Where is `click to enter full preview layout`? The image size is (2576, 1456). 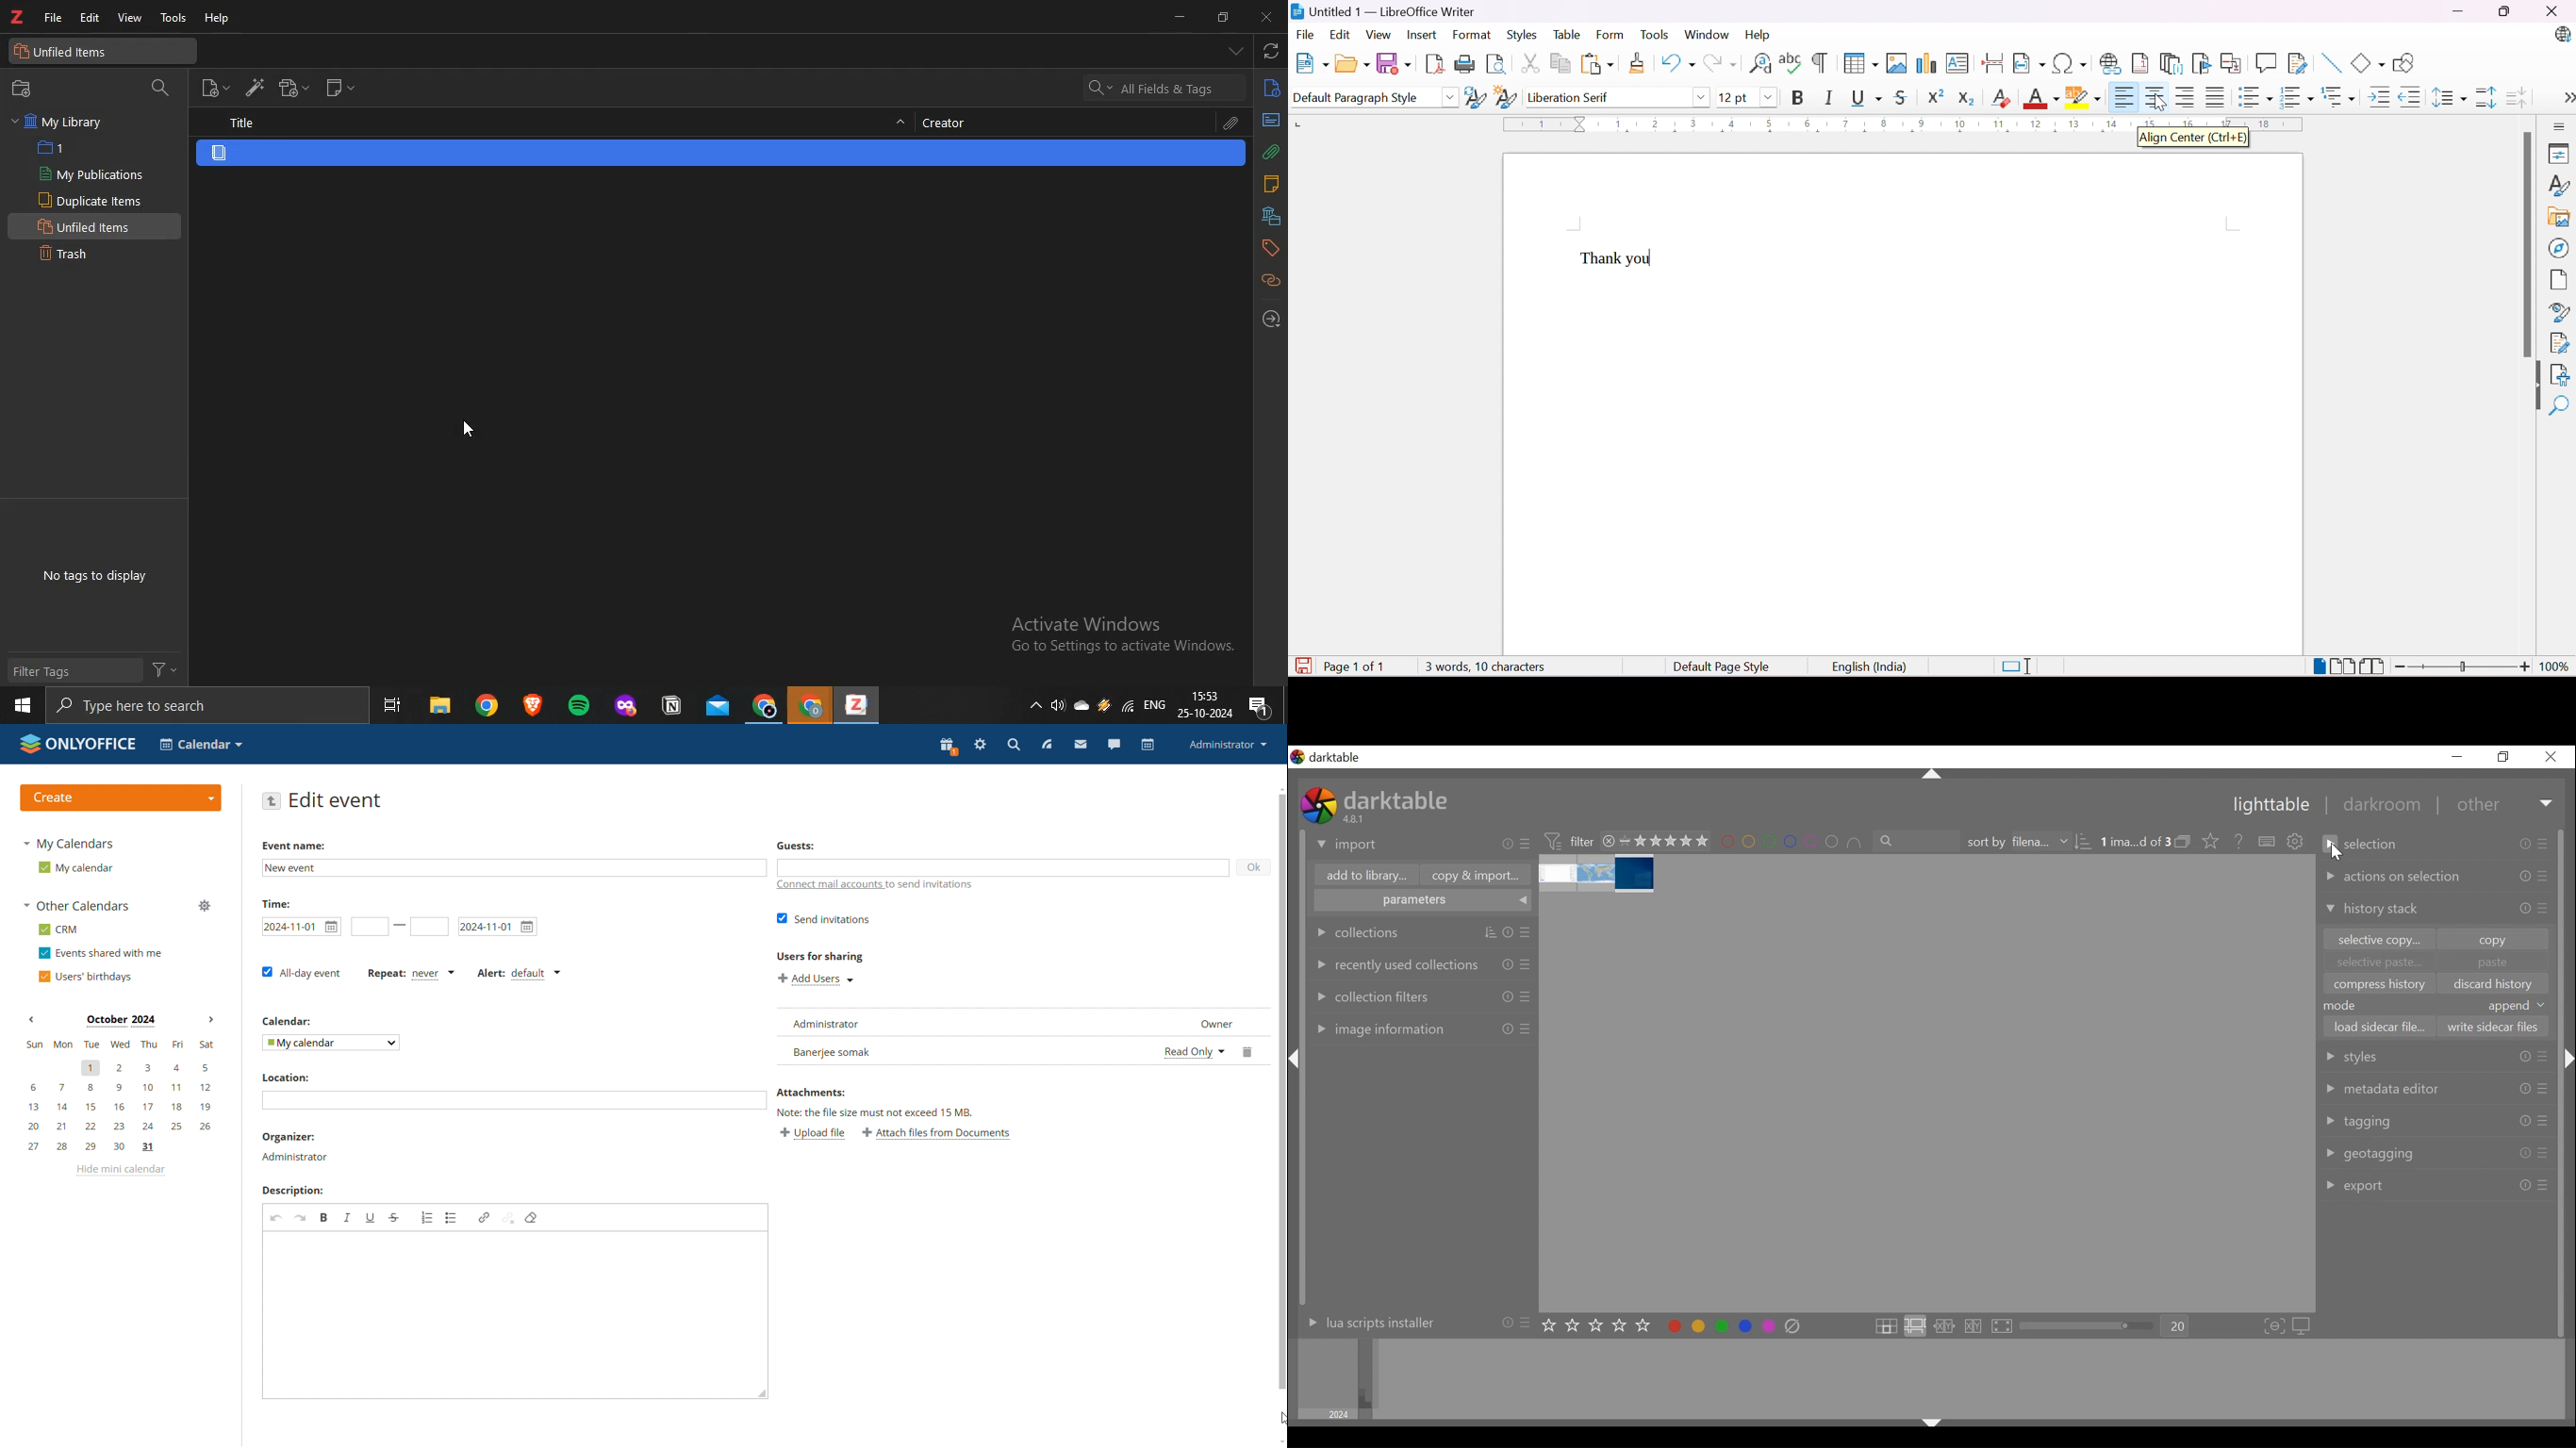
click to enter full preview layout is located at coordinates (2003, 1327).